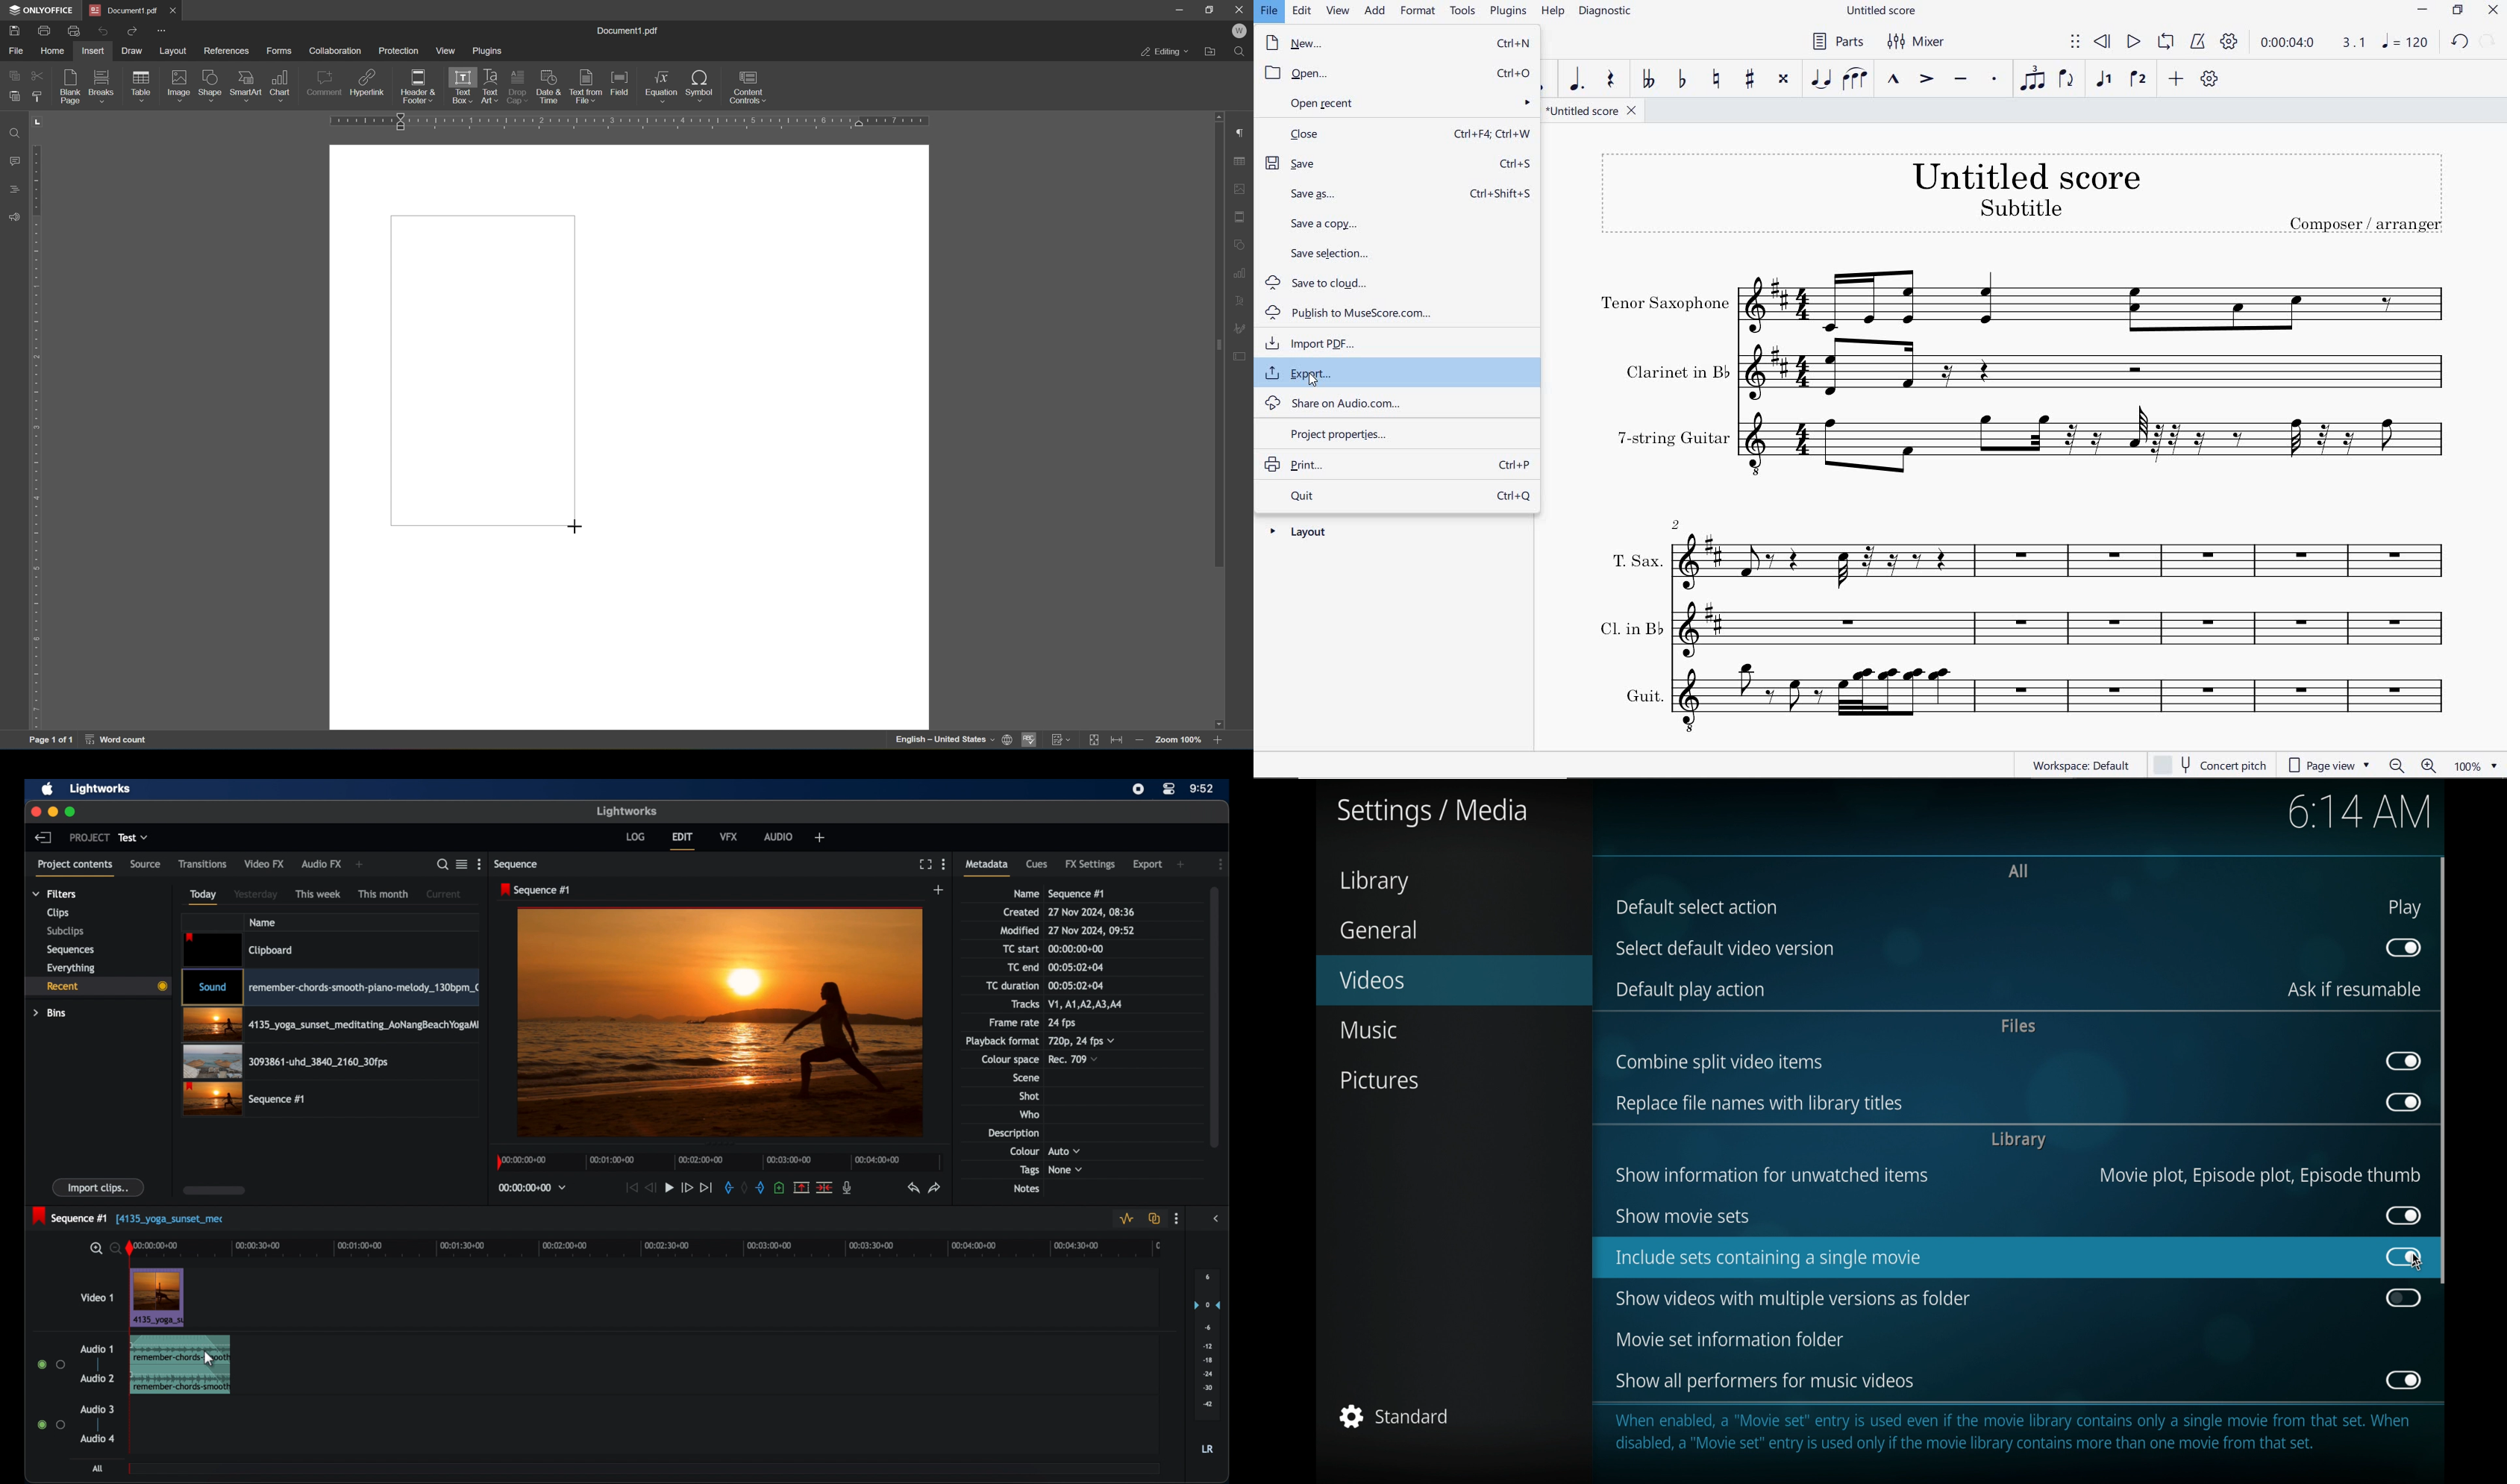  Describe the element at coordinates (71, 86) in the screenshot. I see `blank page` at that location.